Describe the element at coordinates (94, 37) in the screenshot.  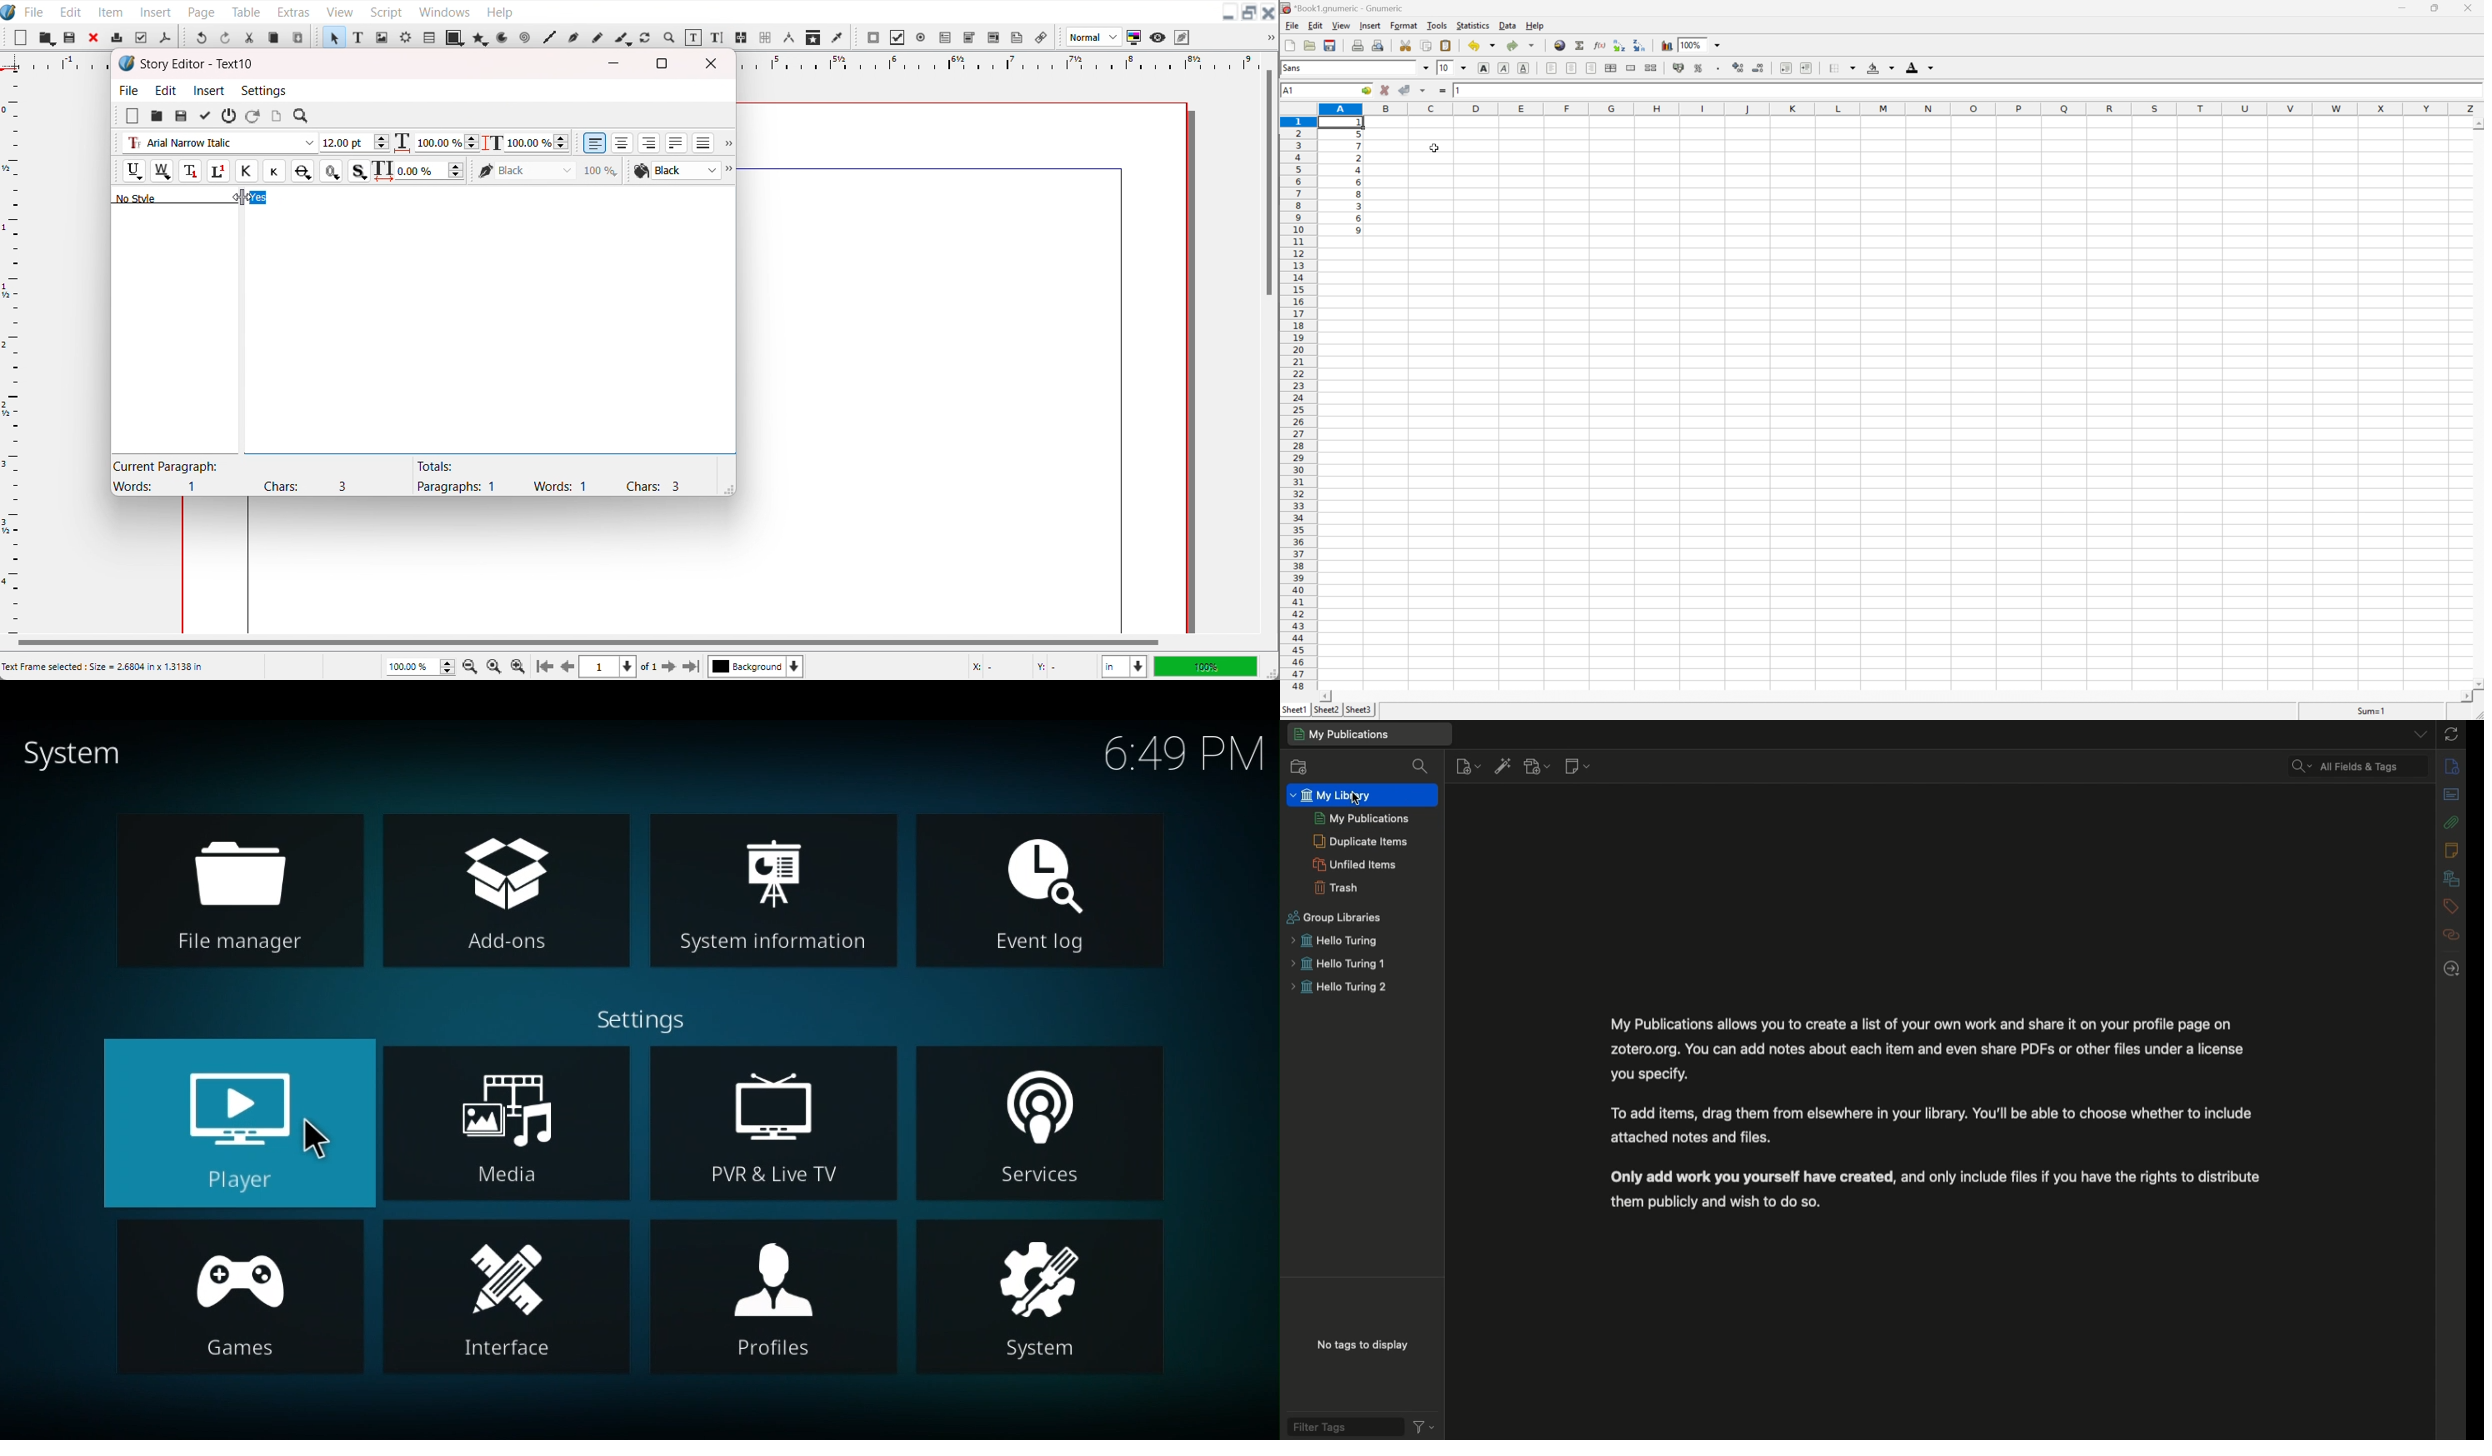
I see `Close` at that location.